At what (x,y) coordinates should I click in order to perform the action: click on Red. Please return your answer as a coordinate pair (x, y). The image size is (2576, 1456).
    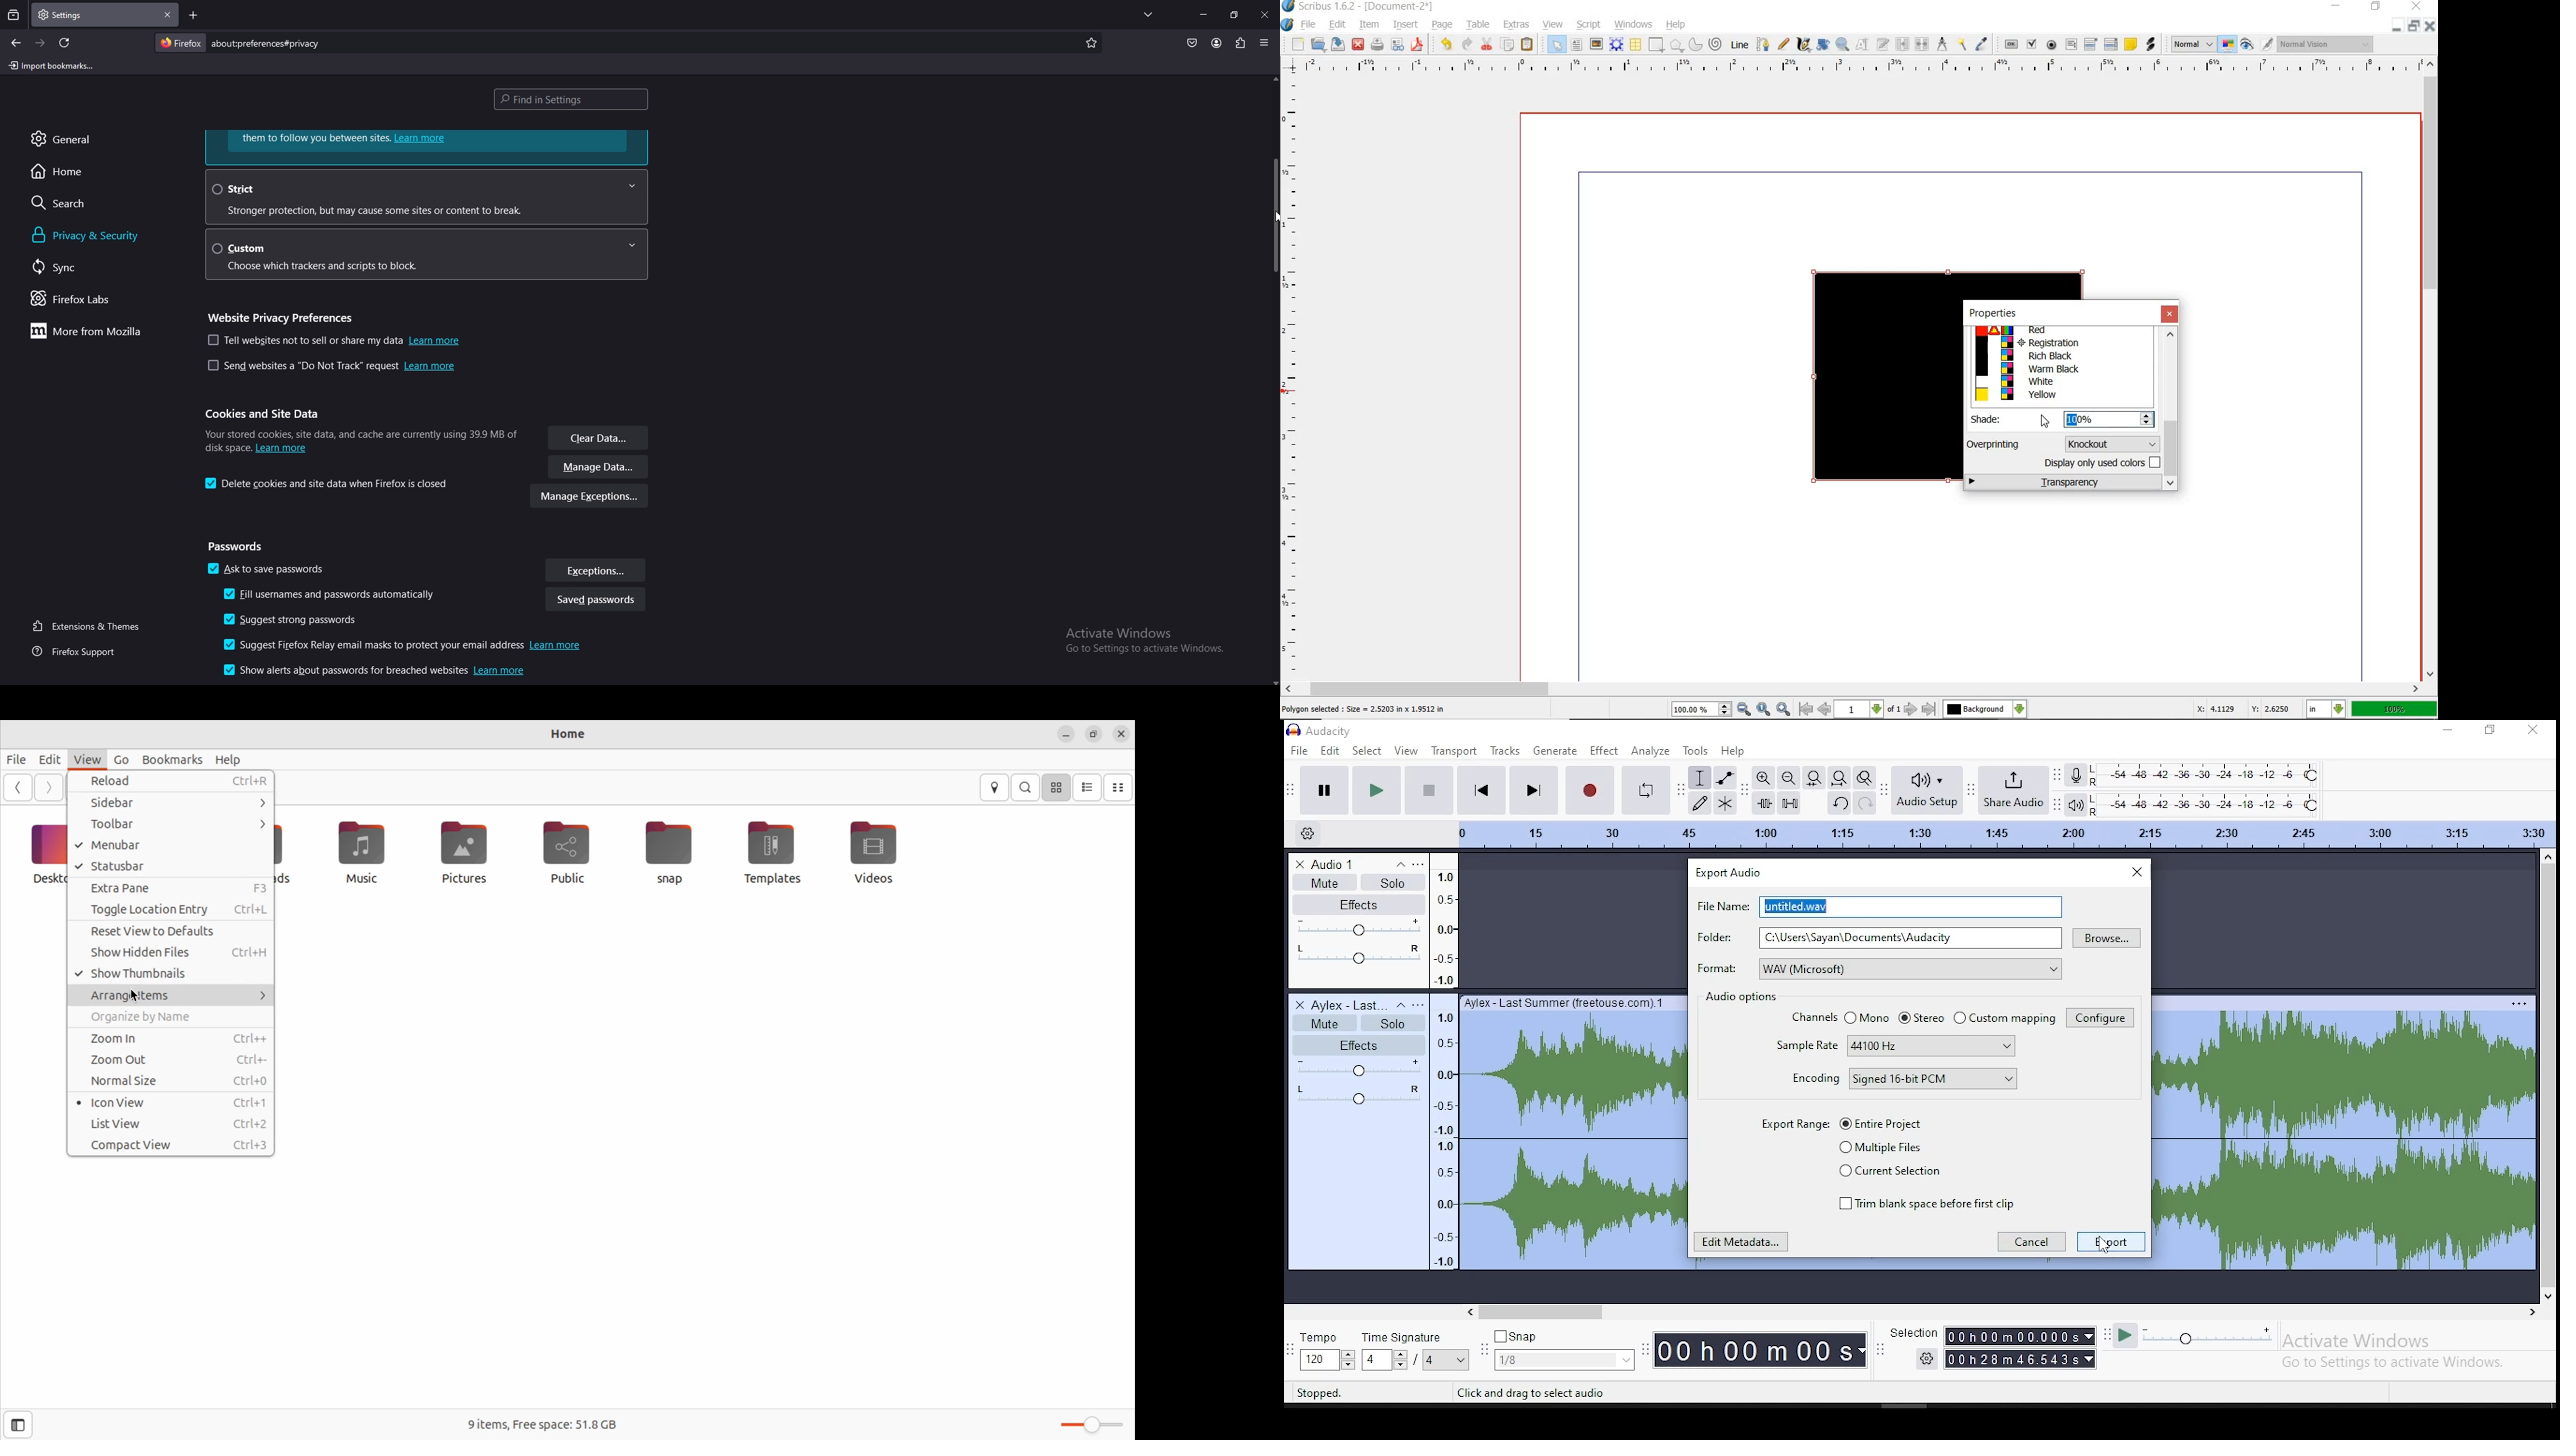
    Looking at the image, I should click on (2057, 331).